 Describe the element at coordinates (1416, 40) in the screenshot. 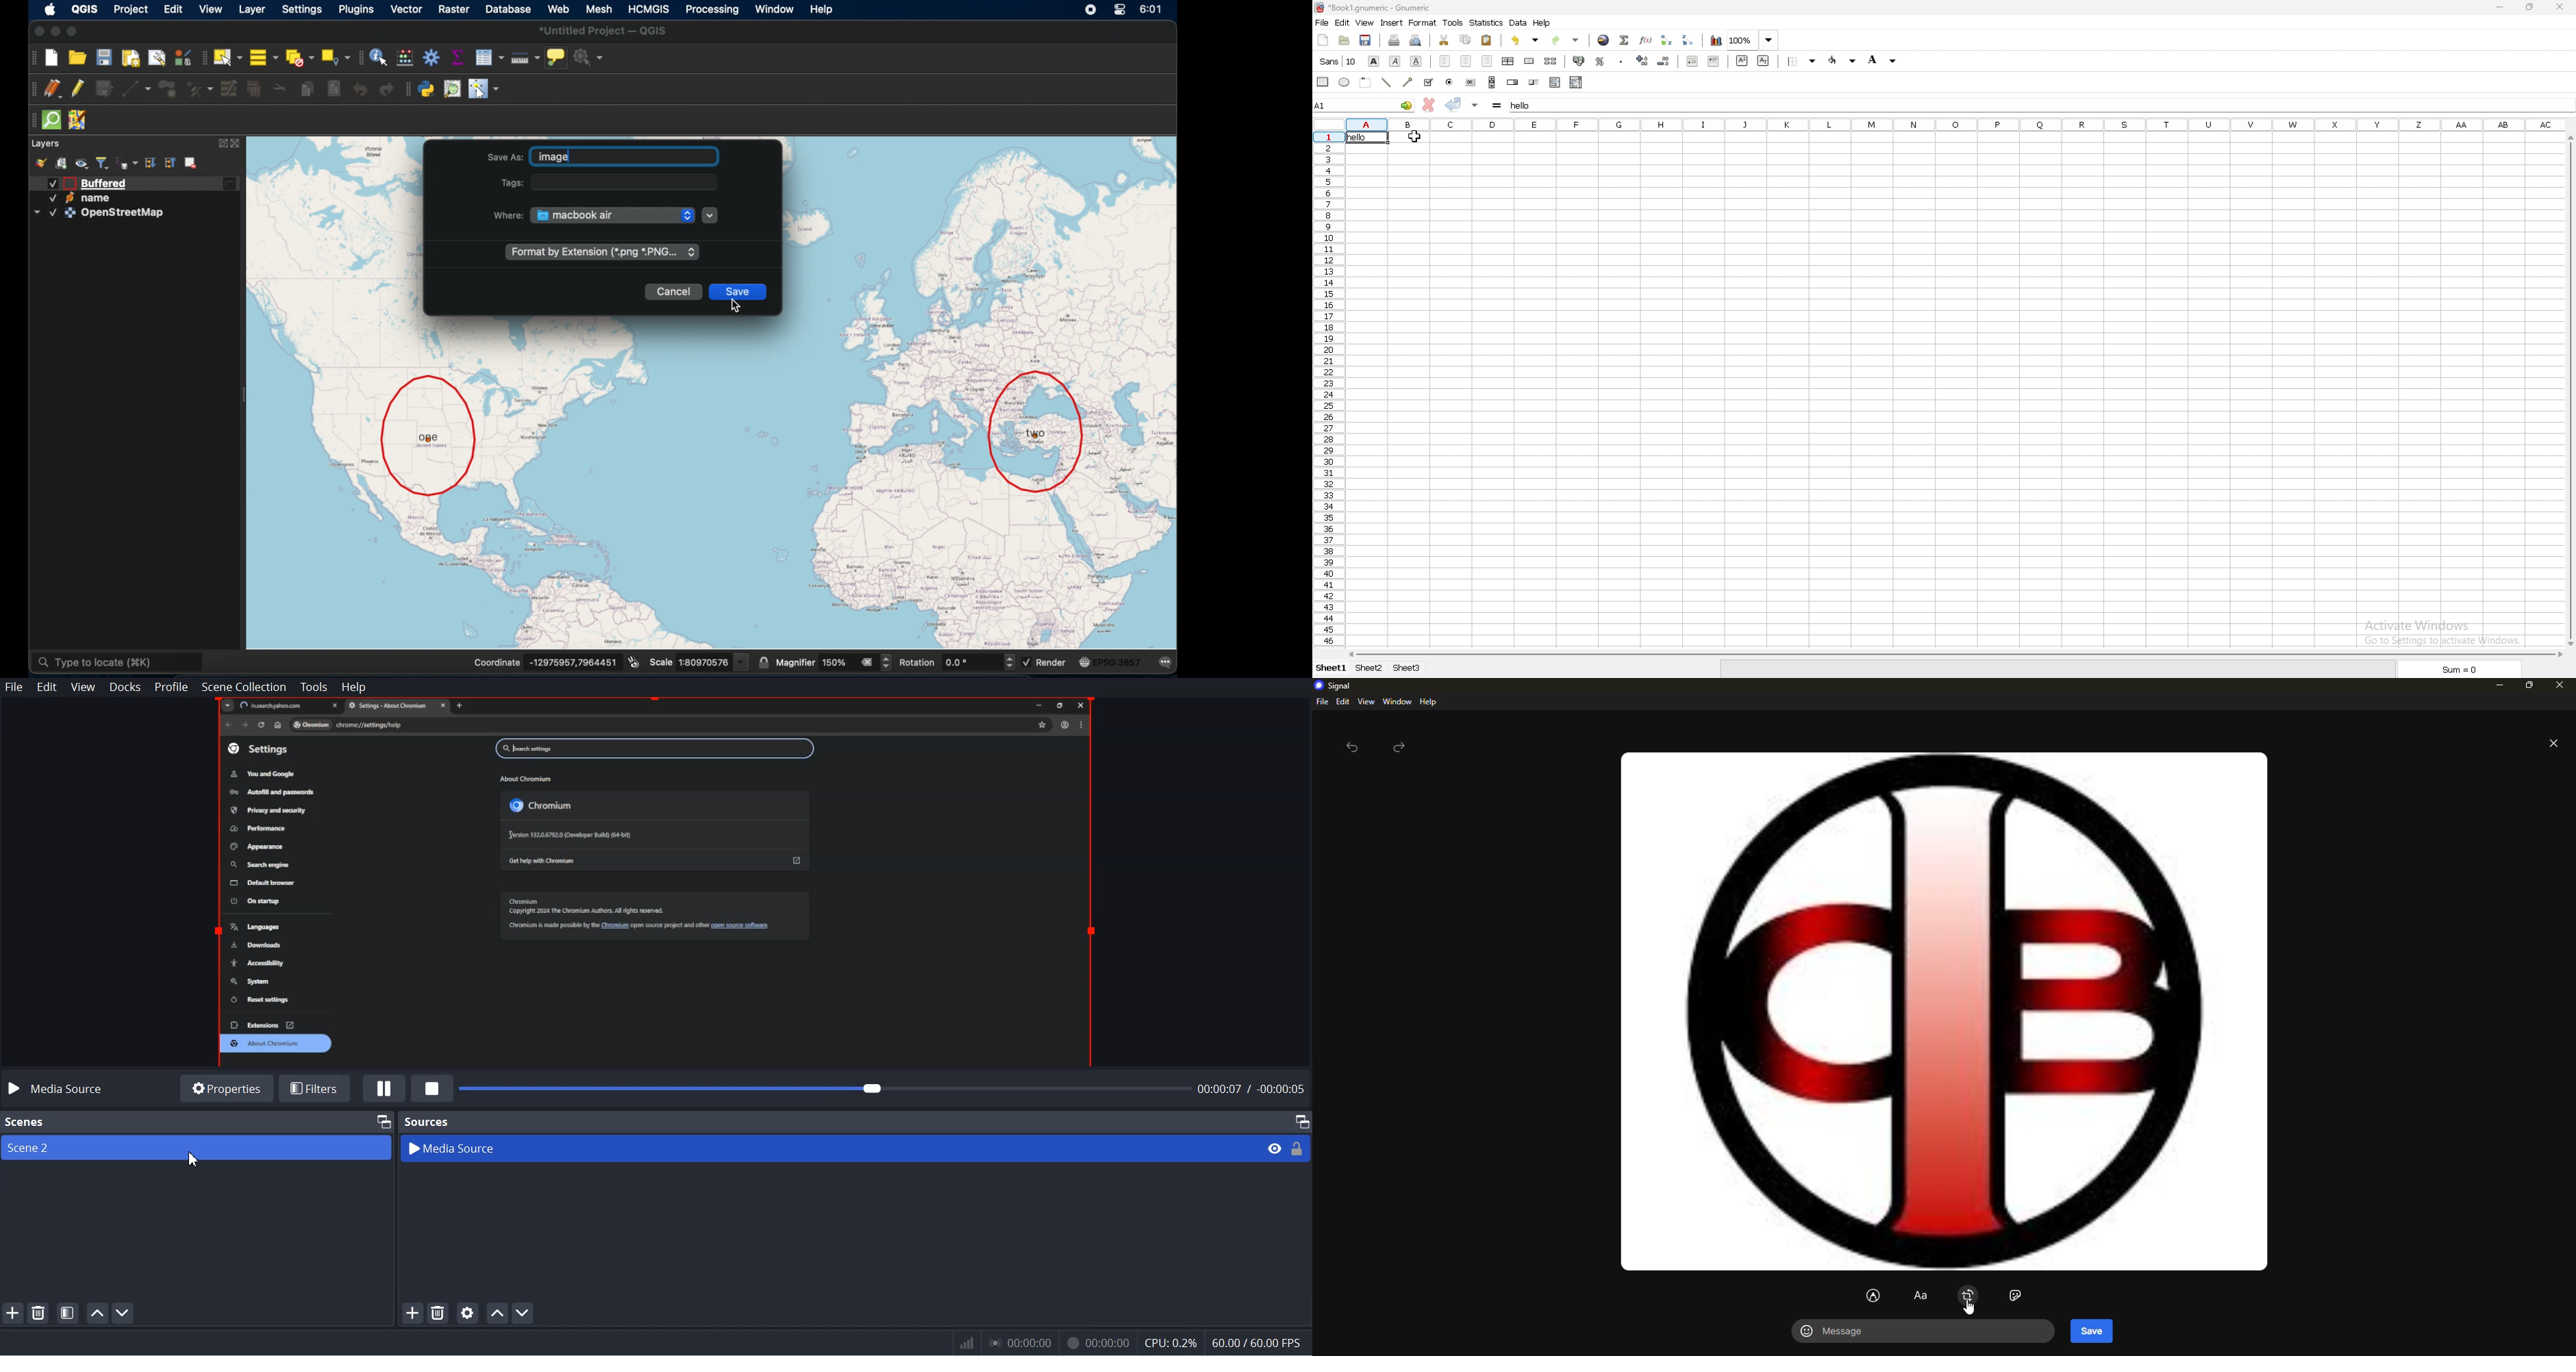

I see `print preview` at that location.